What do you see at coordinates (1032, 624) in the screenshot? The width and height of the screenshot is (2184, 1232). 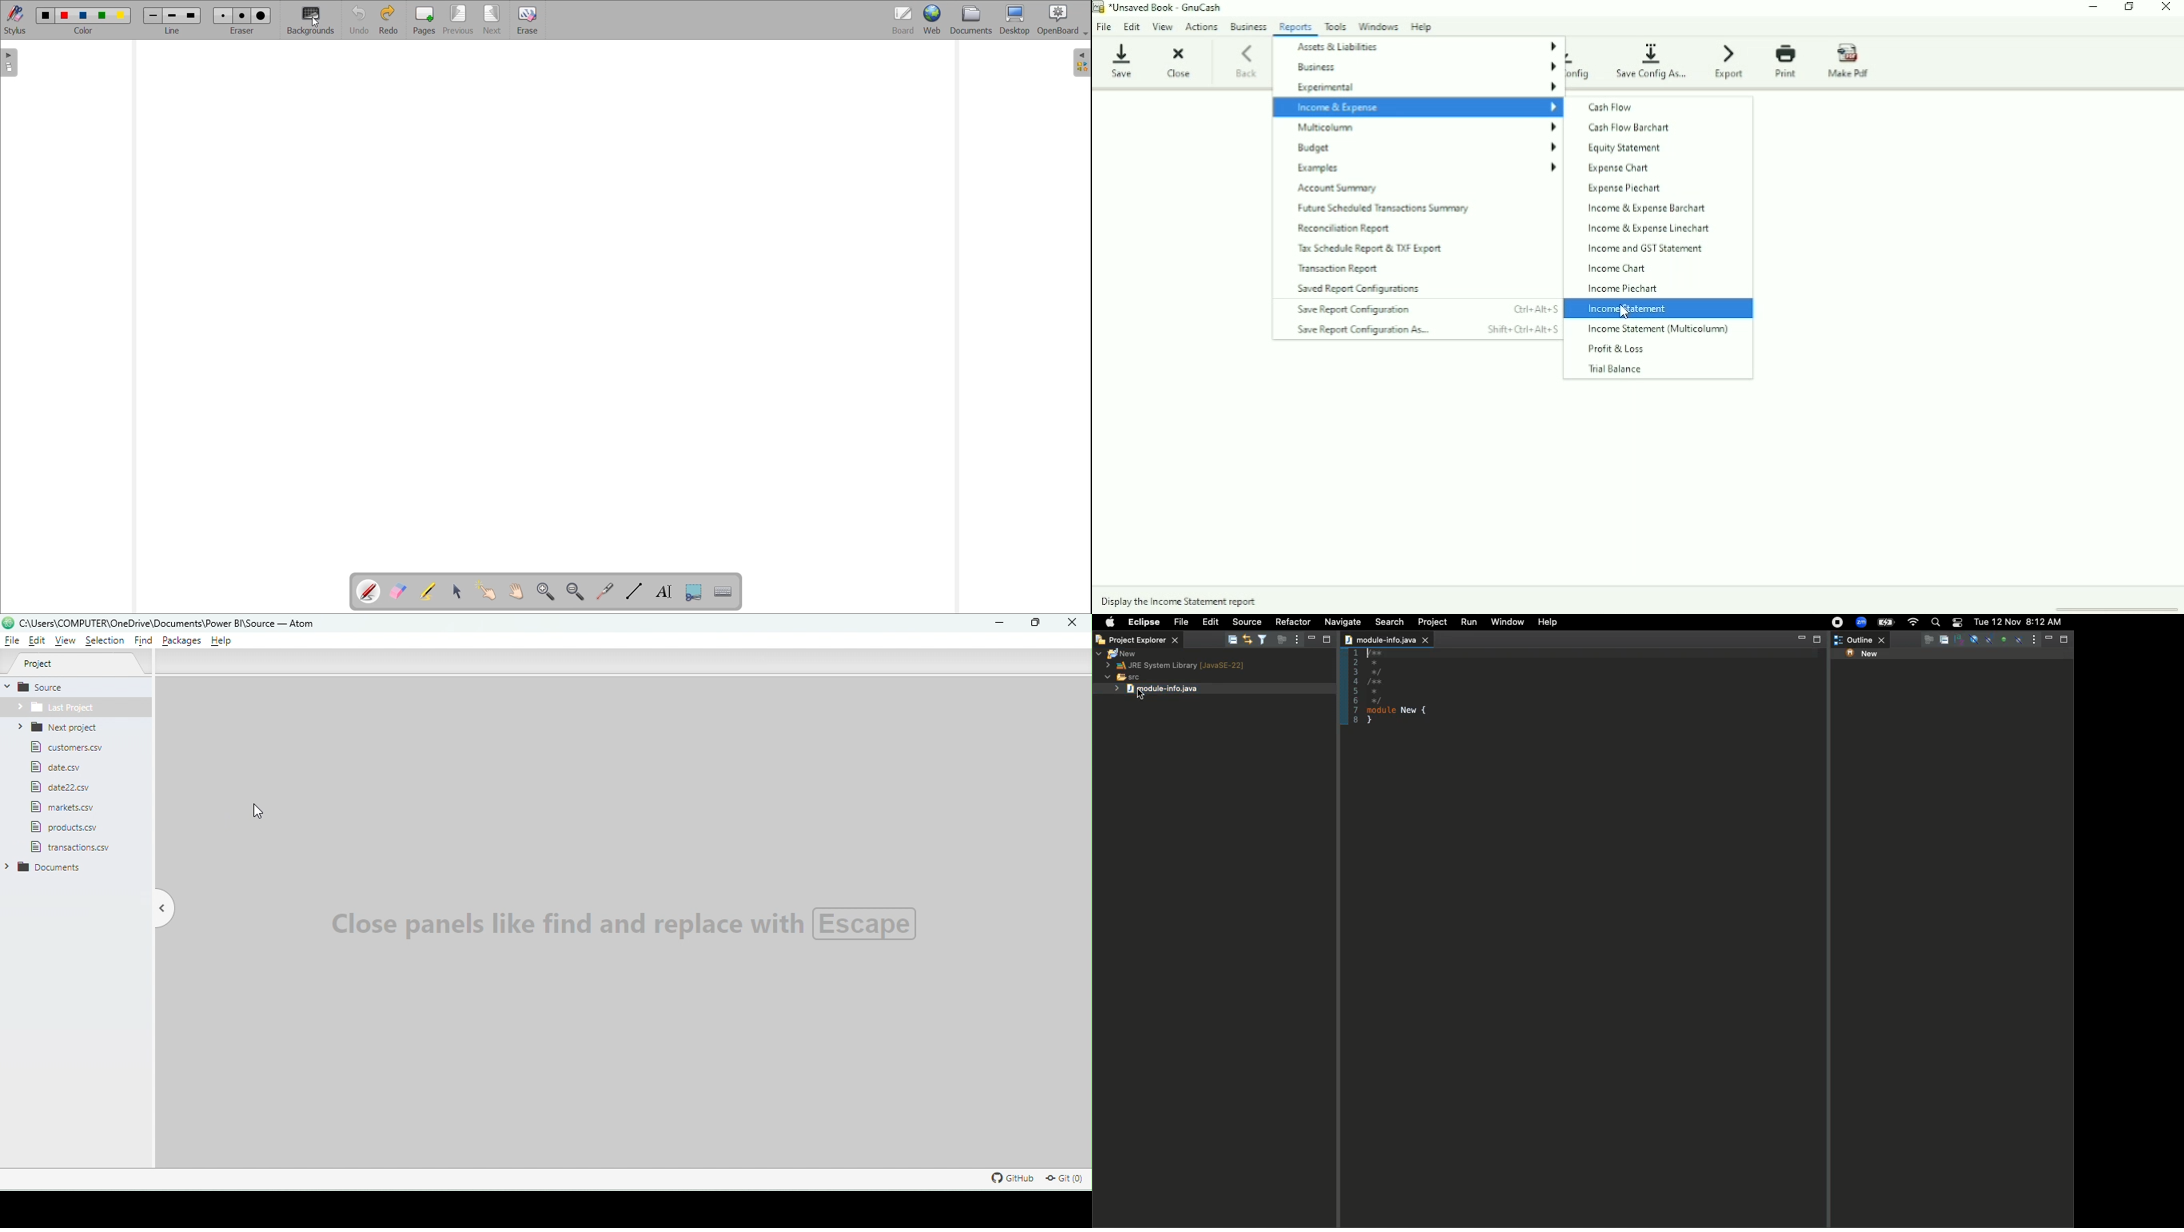 I see `Maximize` at bounding box center [1032, 624].